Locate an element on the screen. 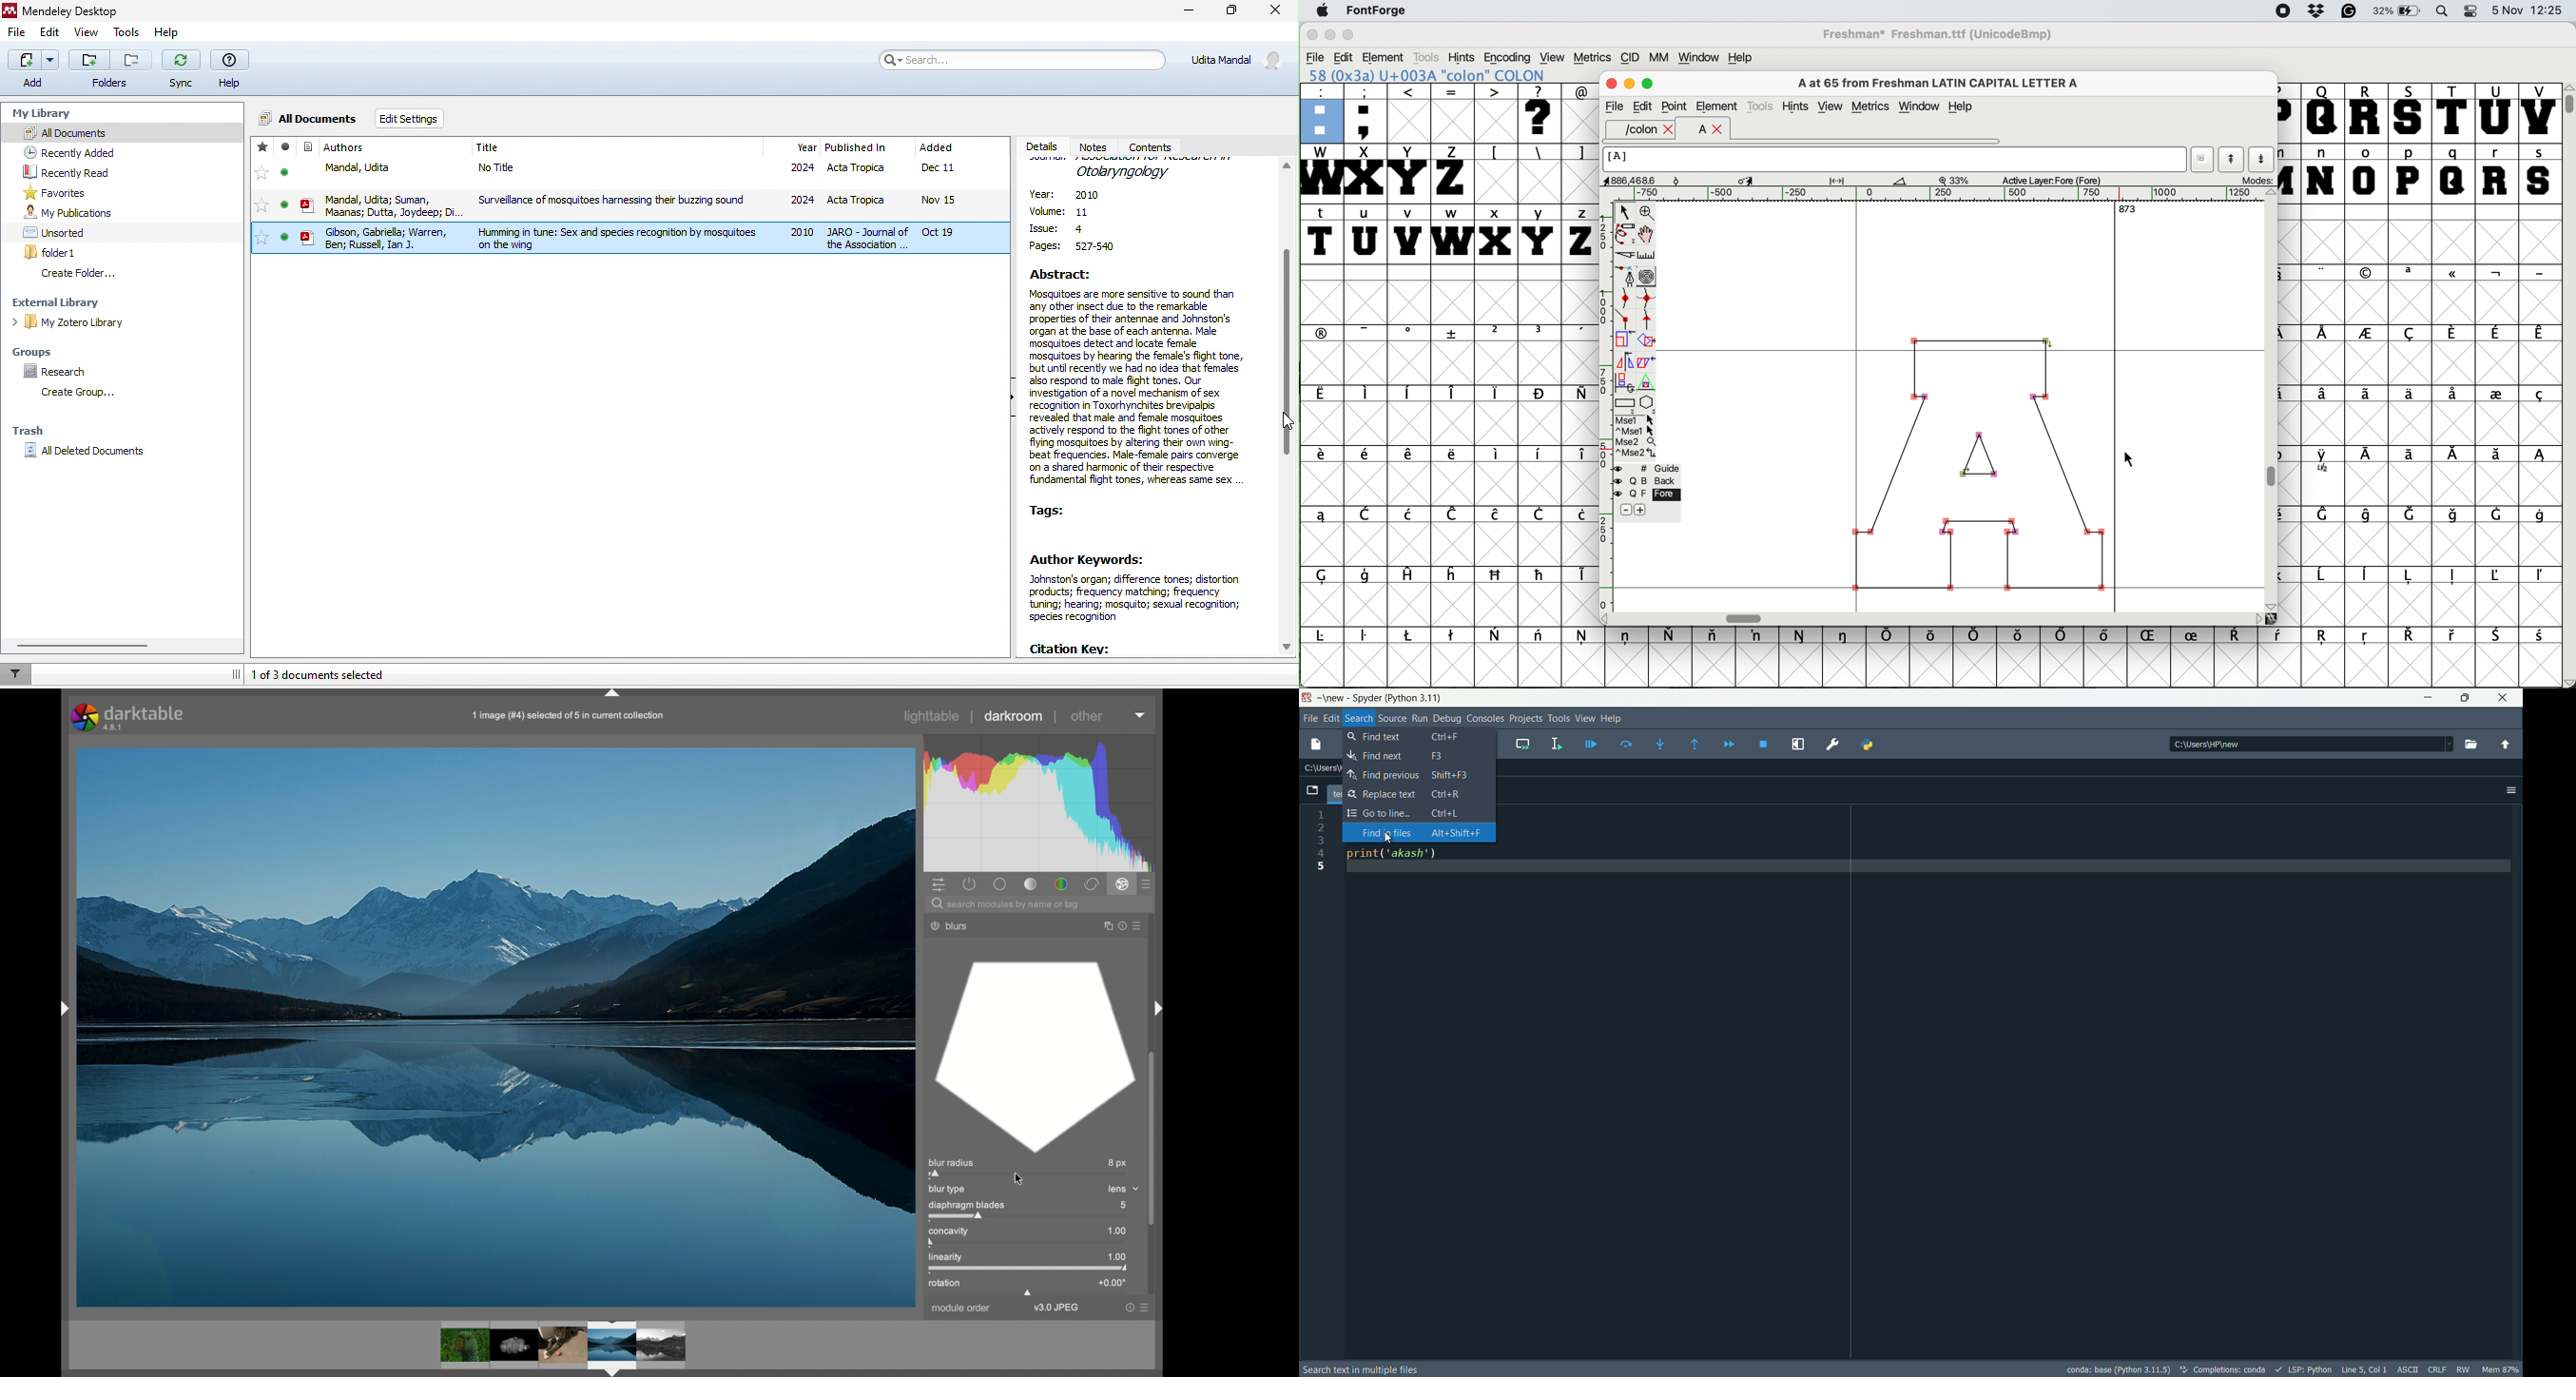  icon is located at coordinates (308, 178).